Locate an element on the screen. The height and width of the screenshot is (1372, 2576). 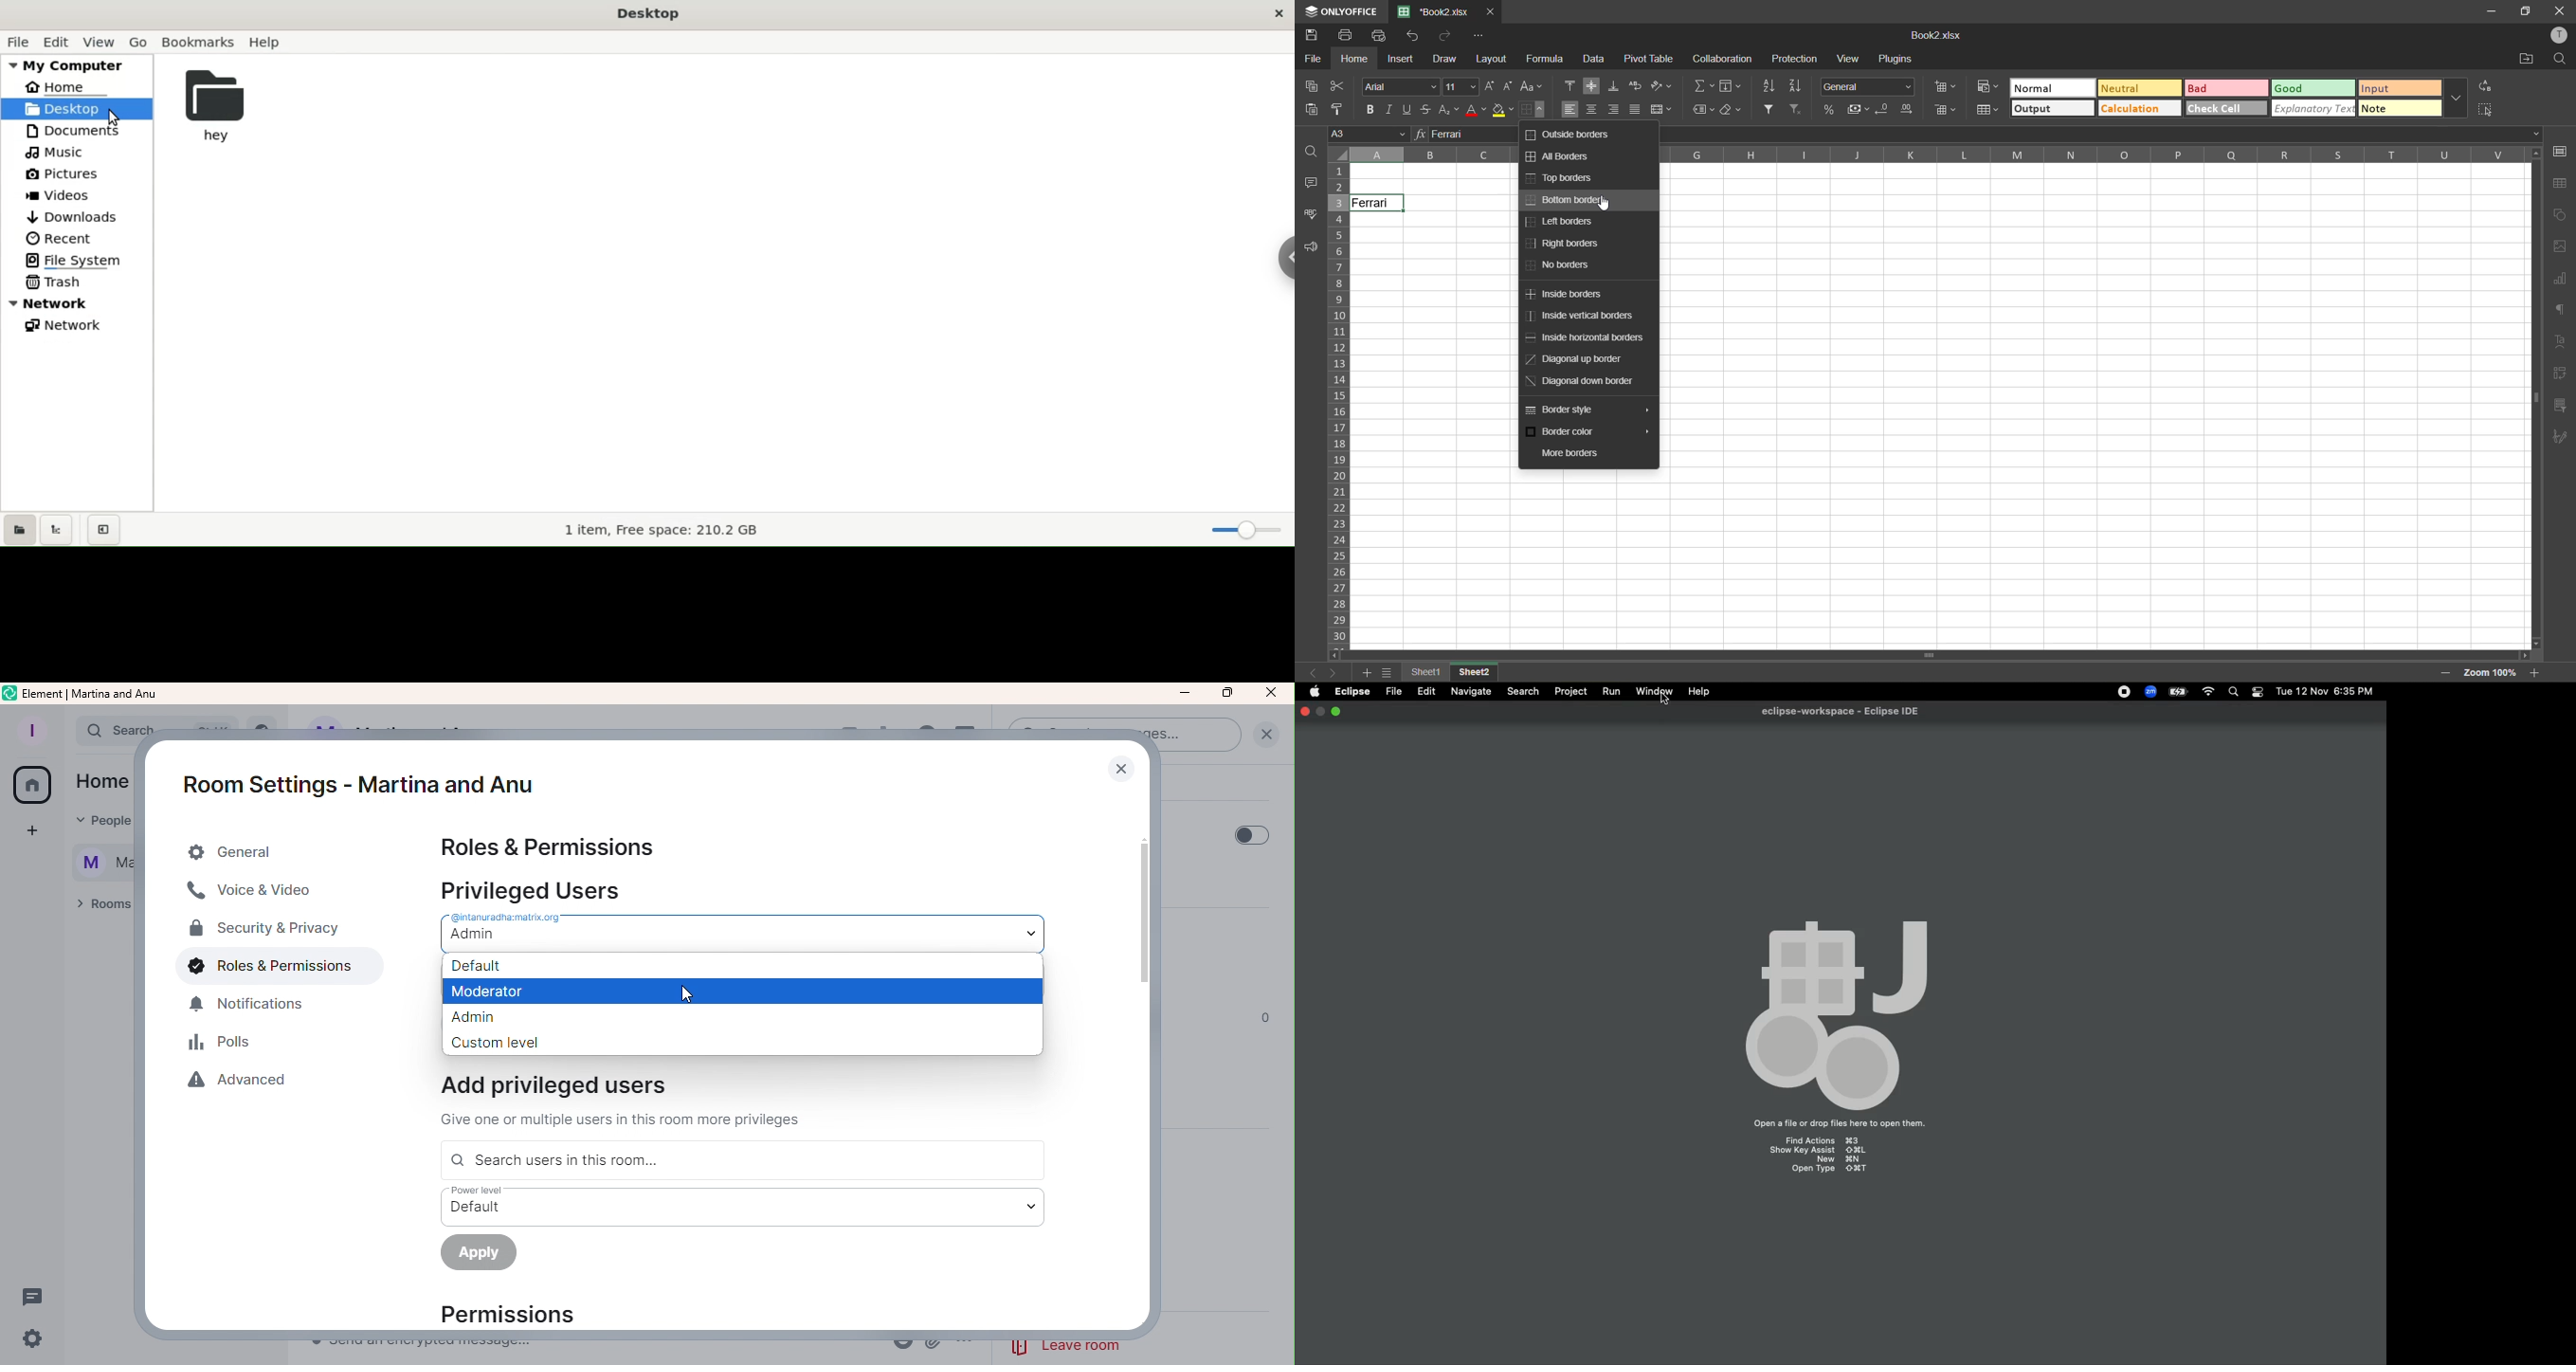
sheet names is located at coordinates (1425, 672).